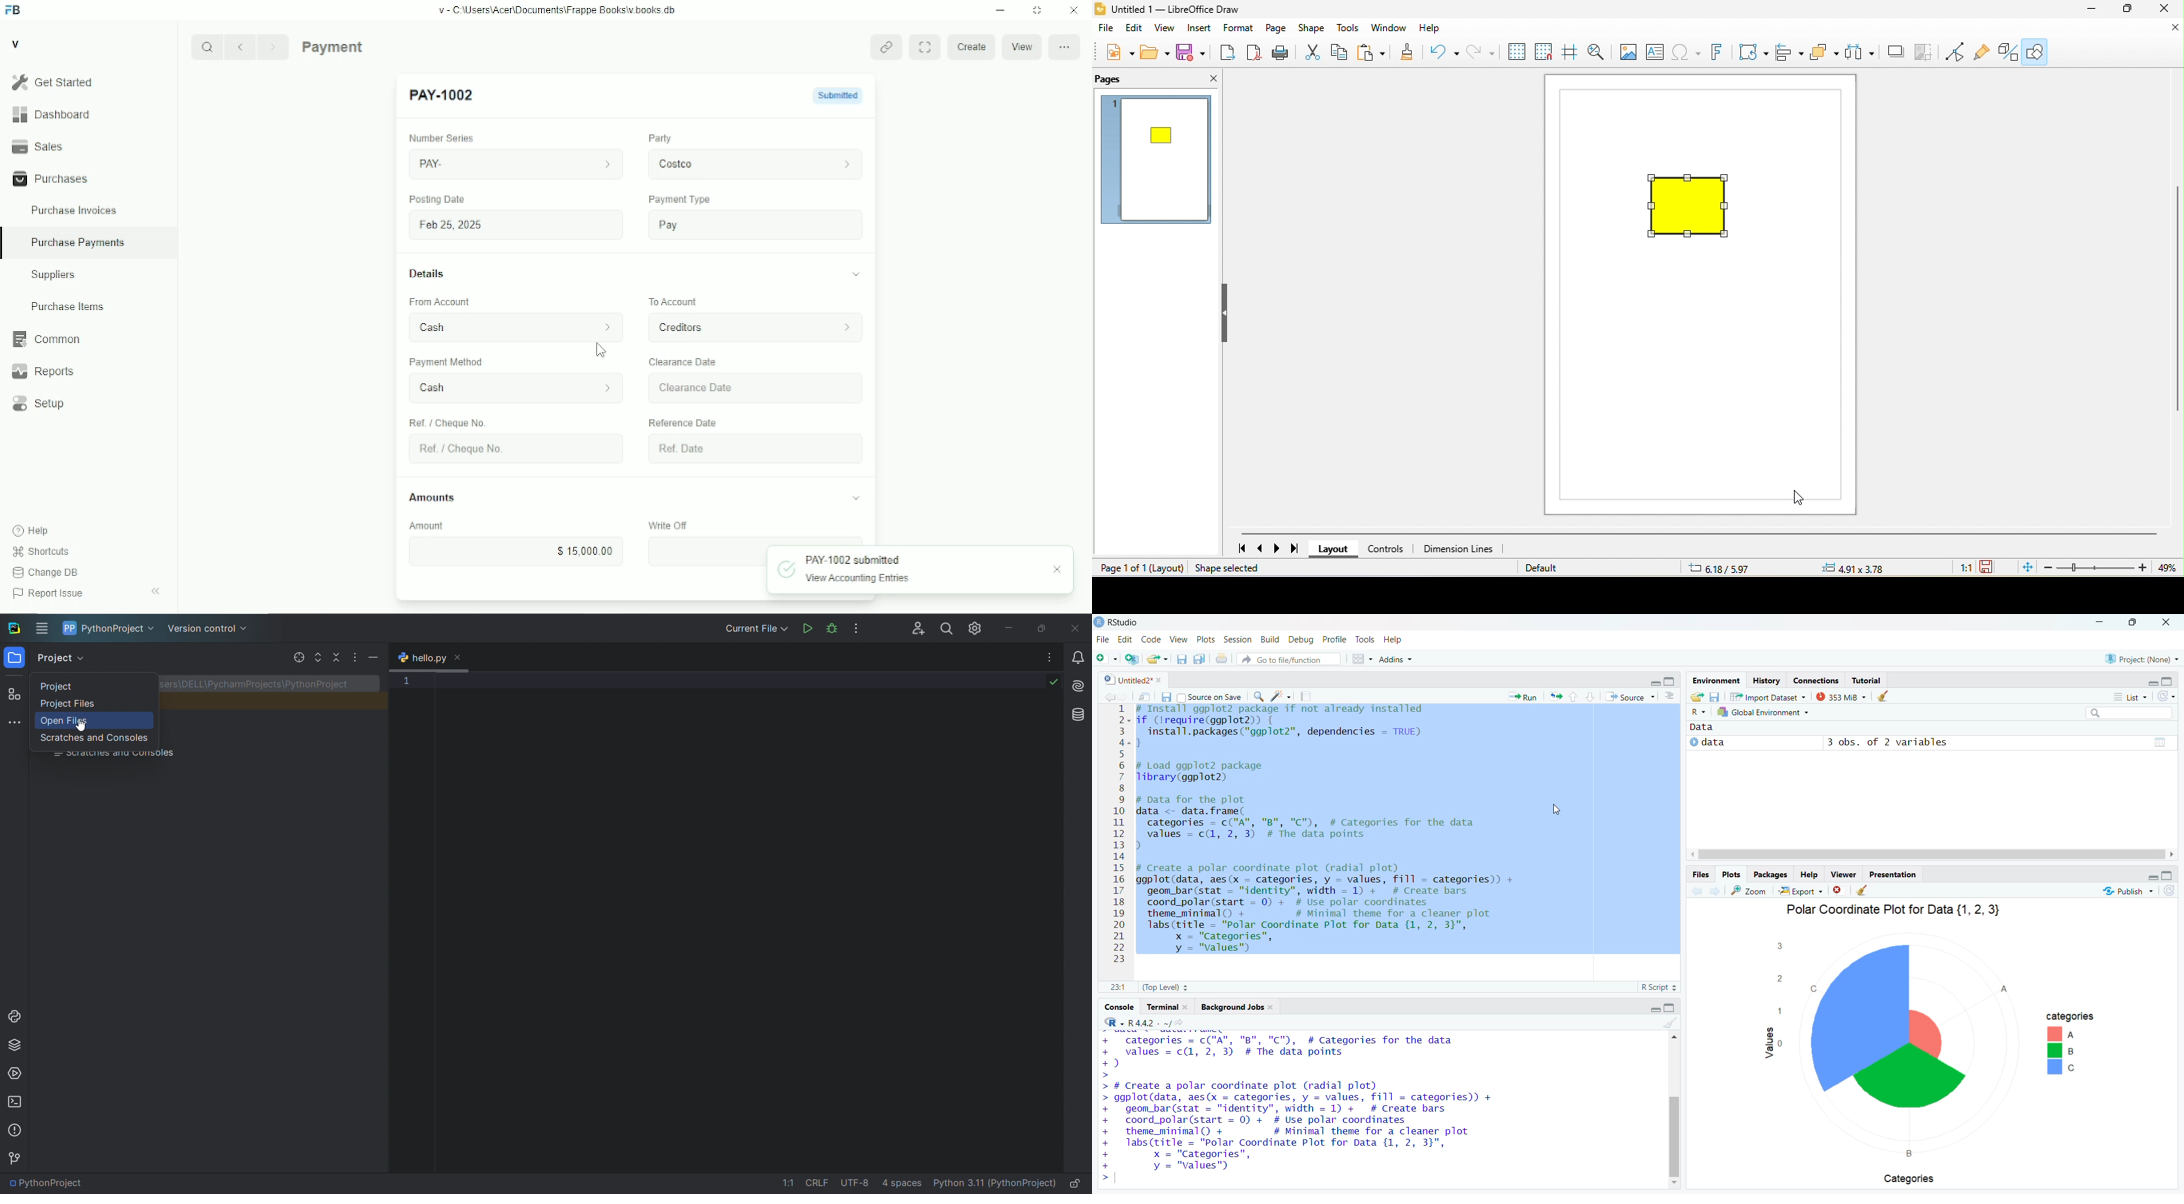 The image size is (2184, 1204). Describe the element at coordinates (808, 630) in the screenshot. I see `run` at that location.